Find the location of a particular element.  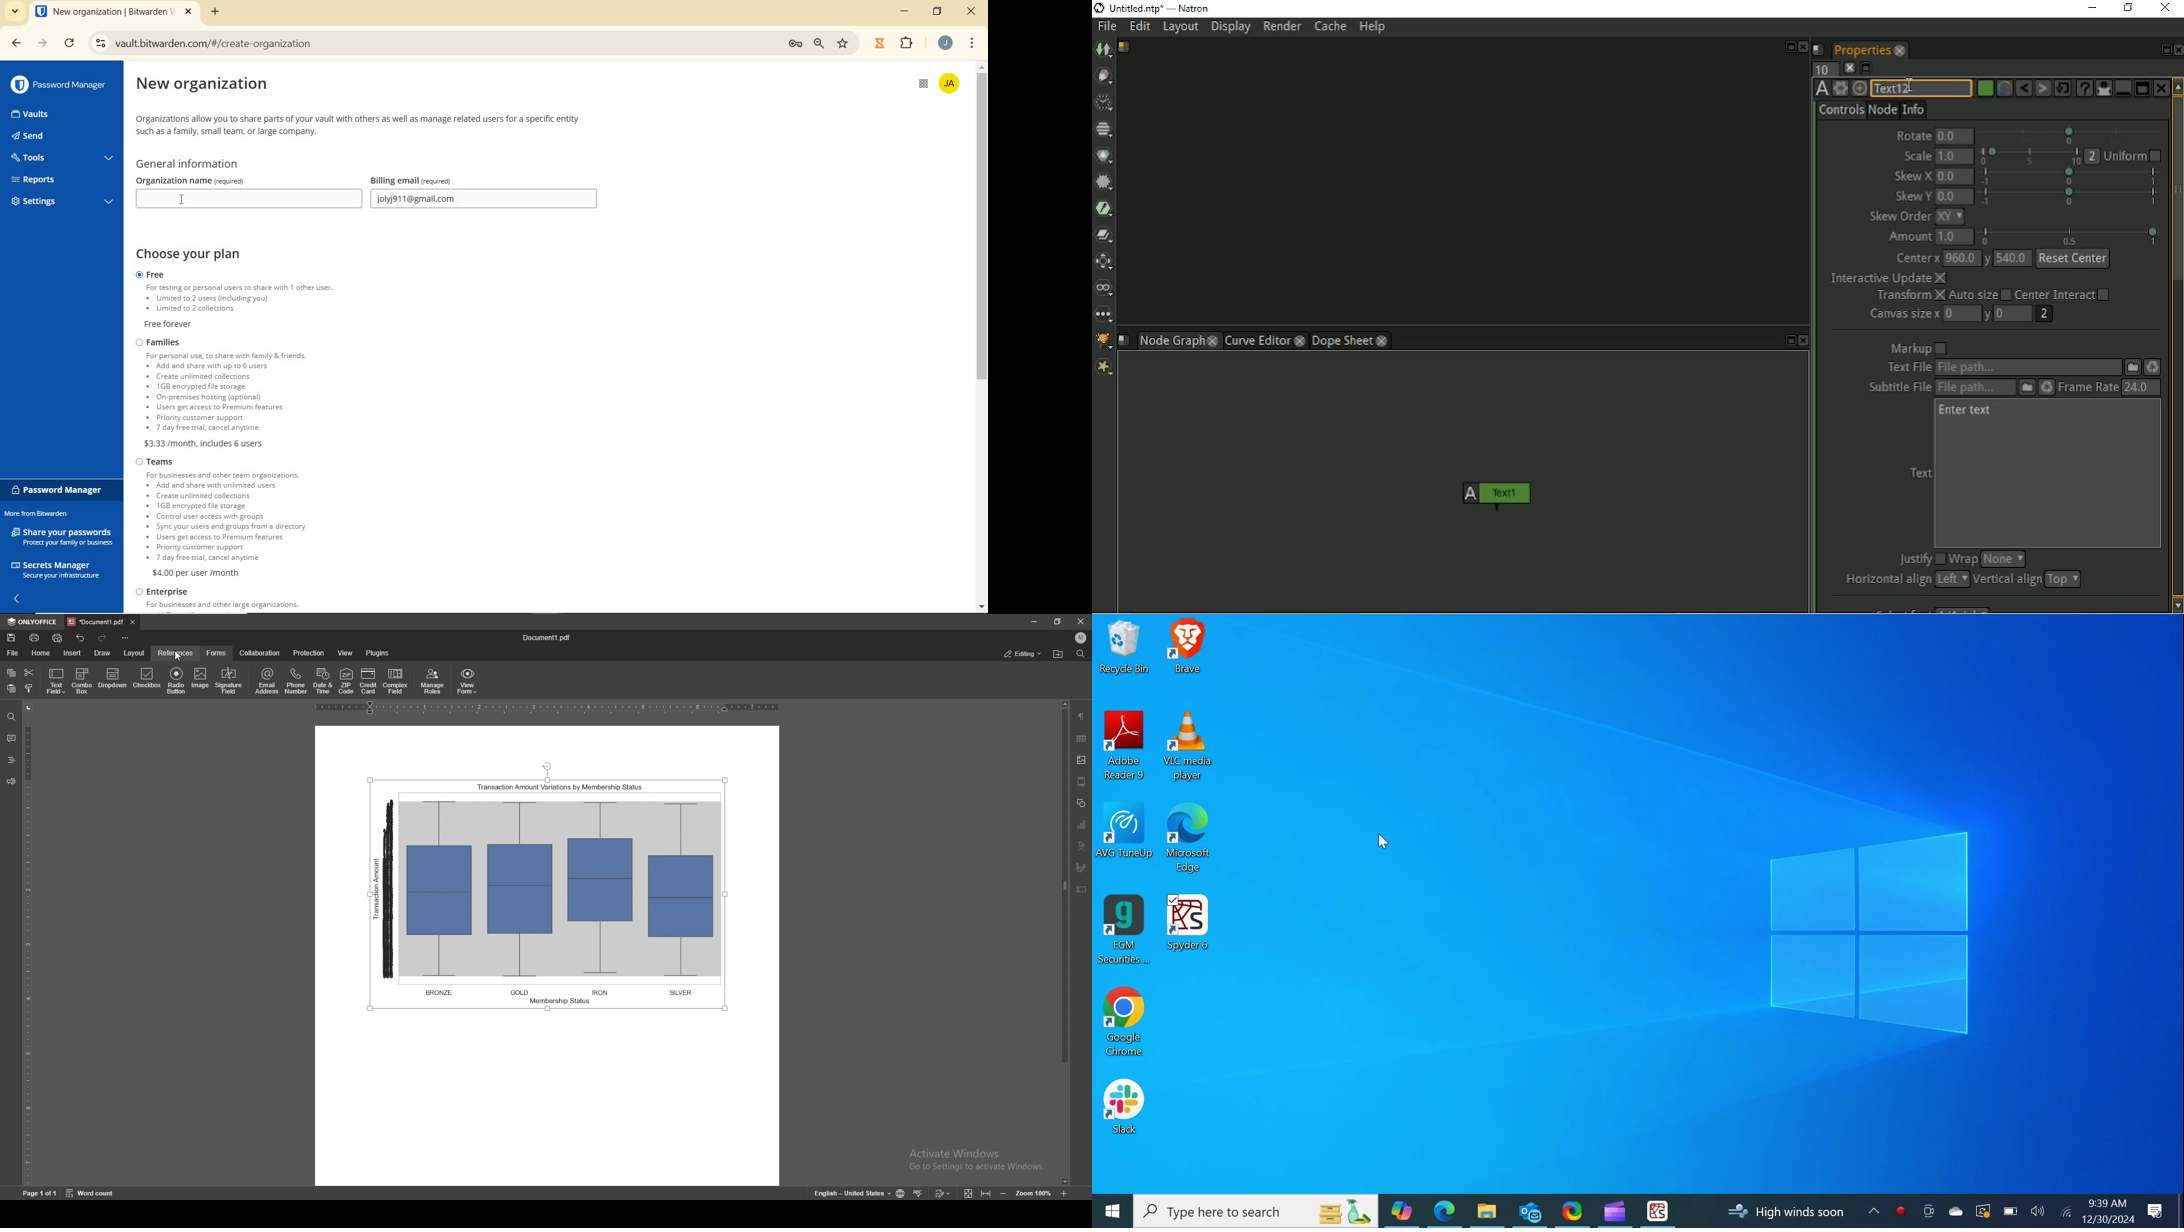

File Explorer is located at coordinates (1487, 1210).